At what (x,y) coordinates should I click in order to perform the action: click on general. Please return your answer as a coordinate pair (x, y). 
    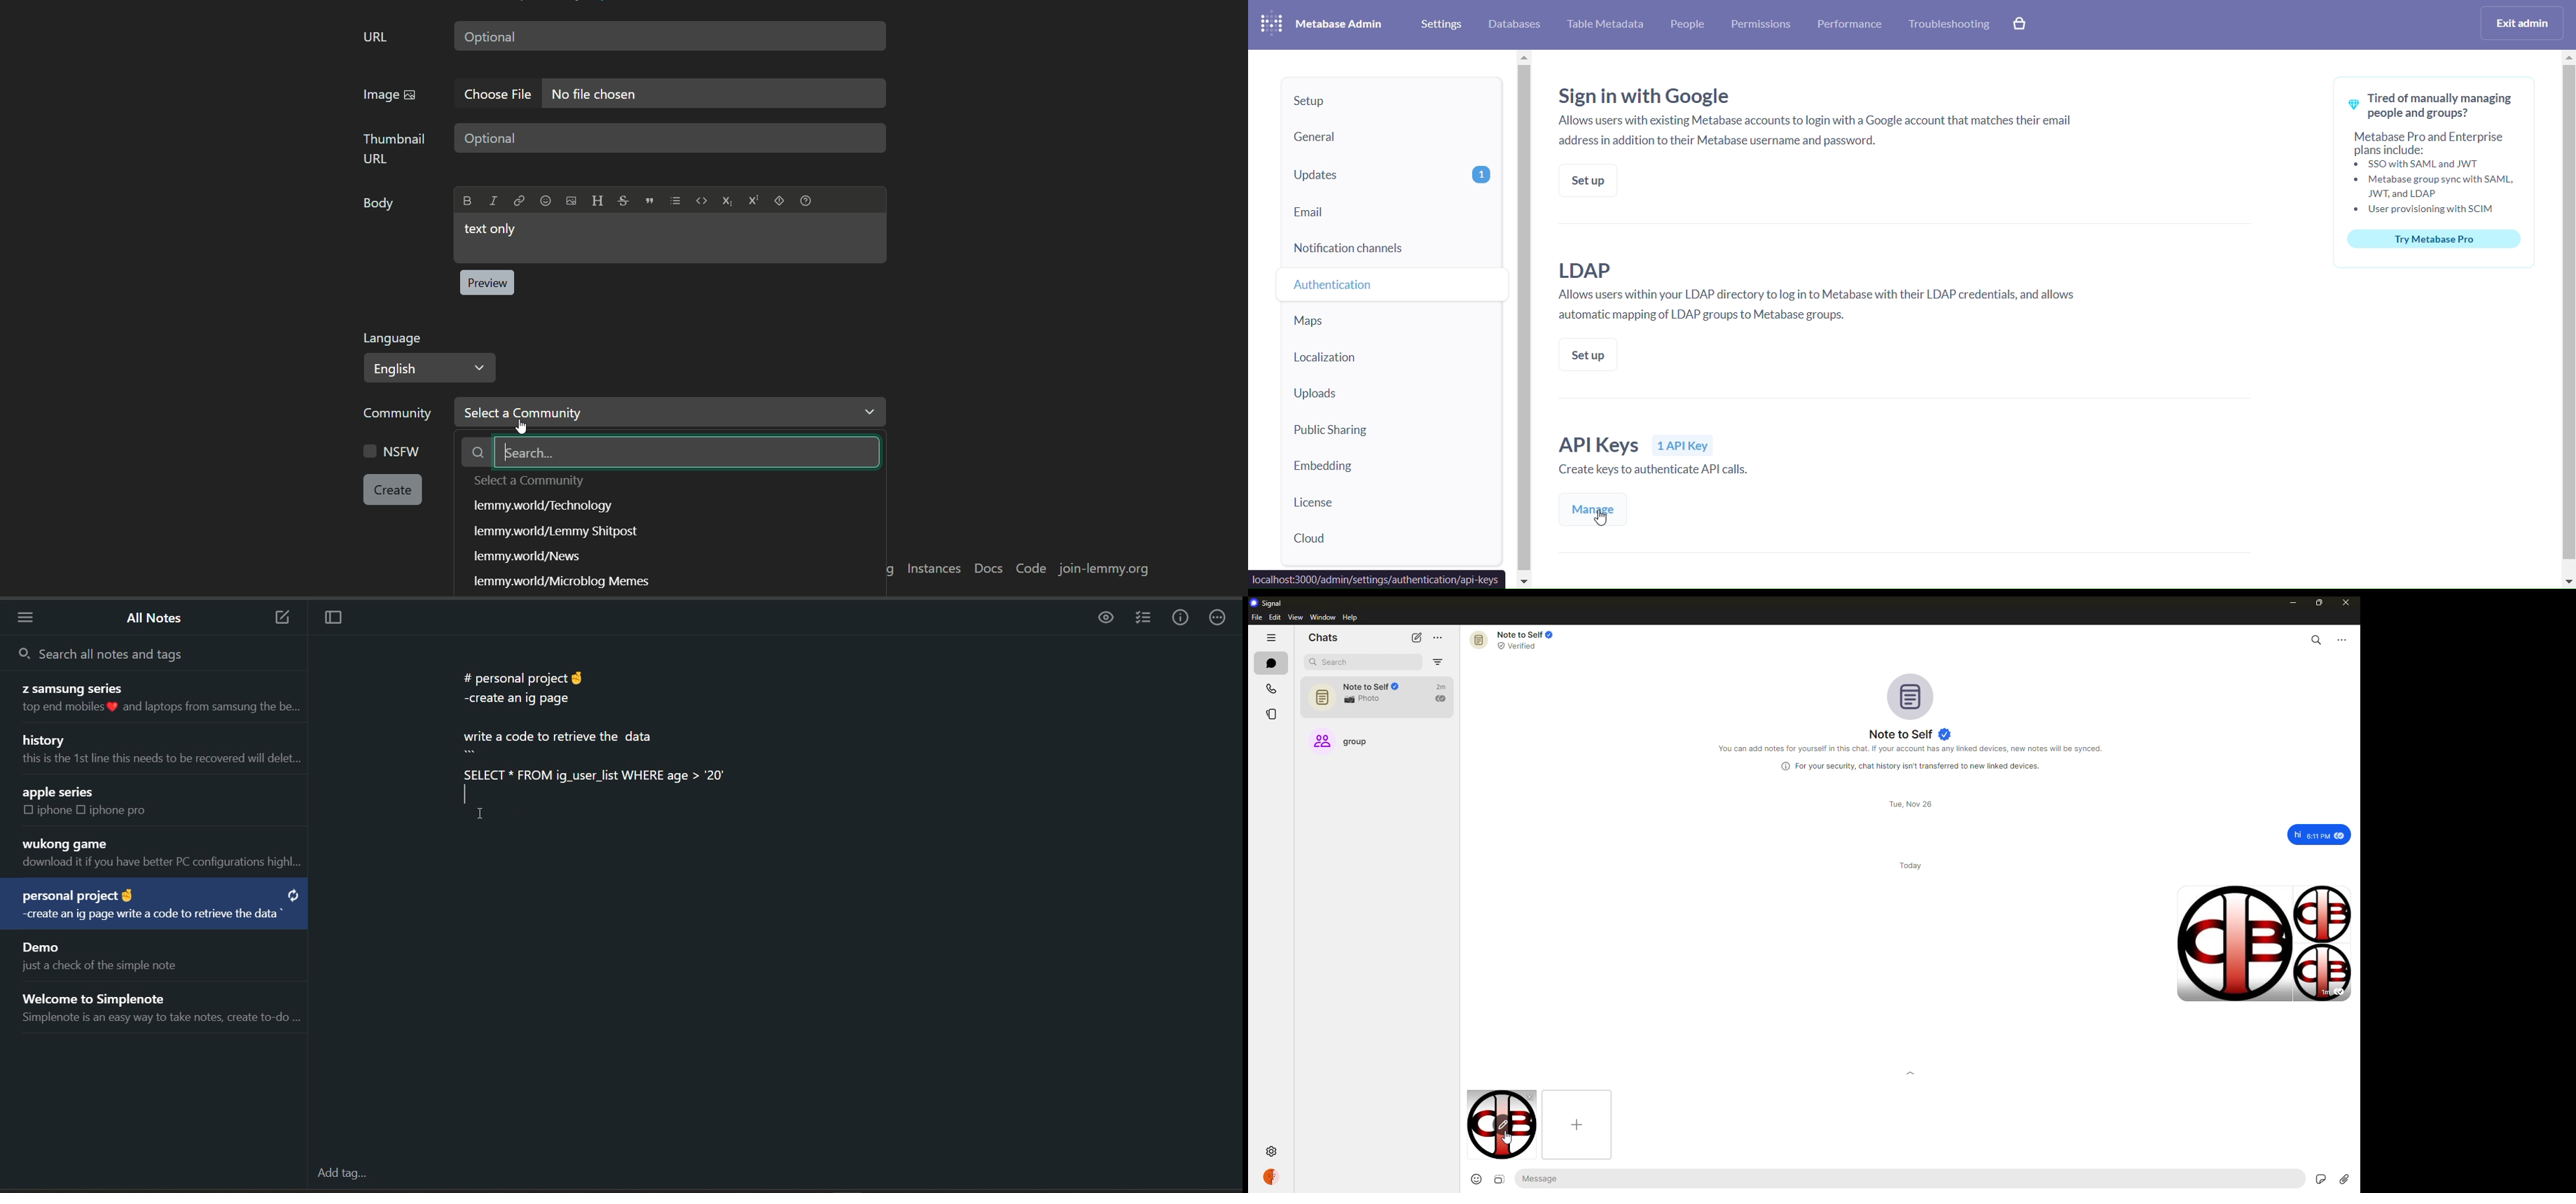
    Looking at the image, I should click on (1390, 137).